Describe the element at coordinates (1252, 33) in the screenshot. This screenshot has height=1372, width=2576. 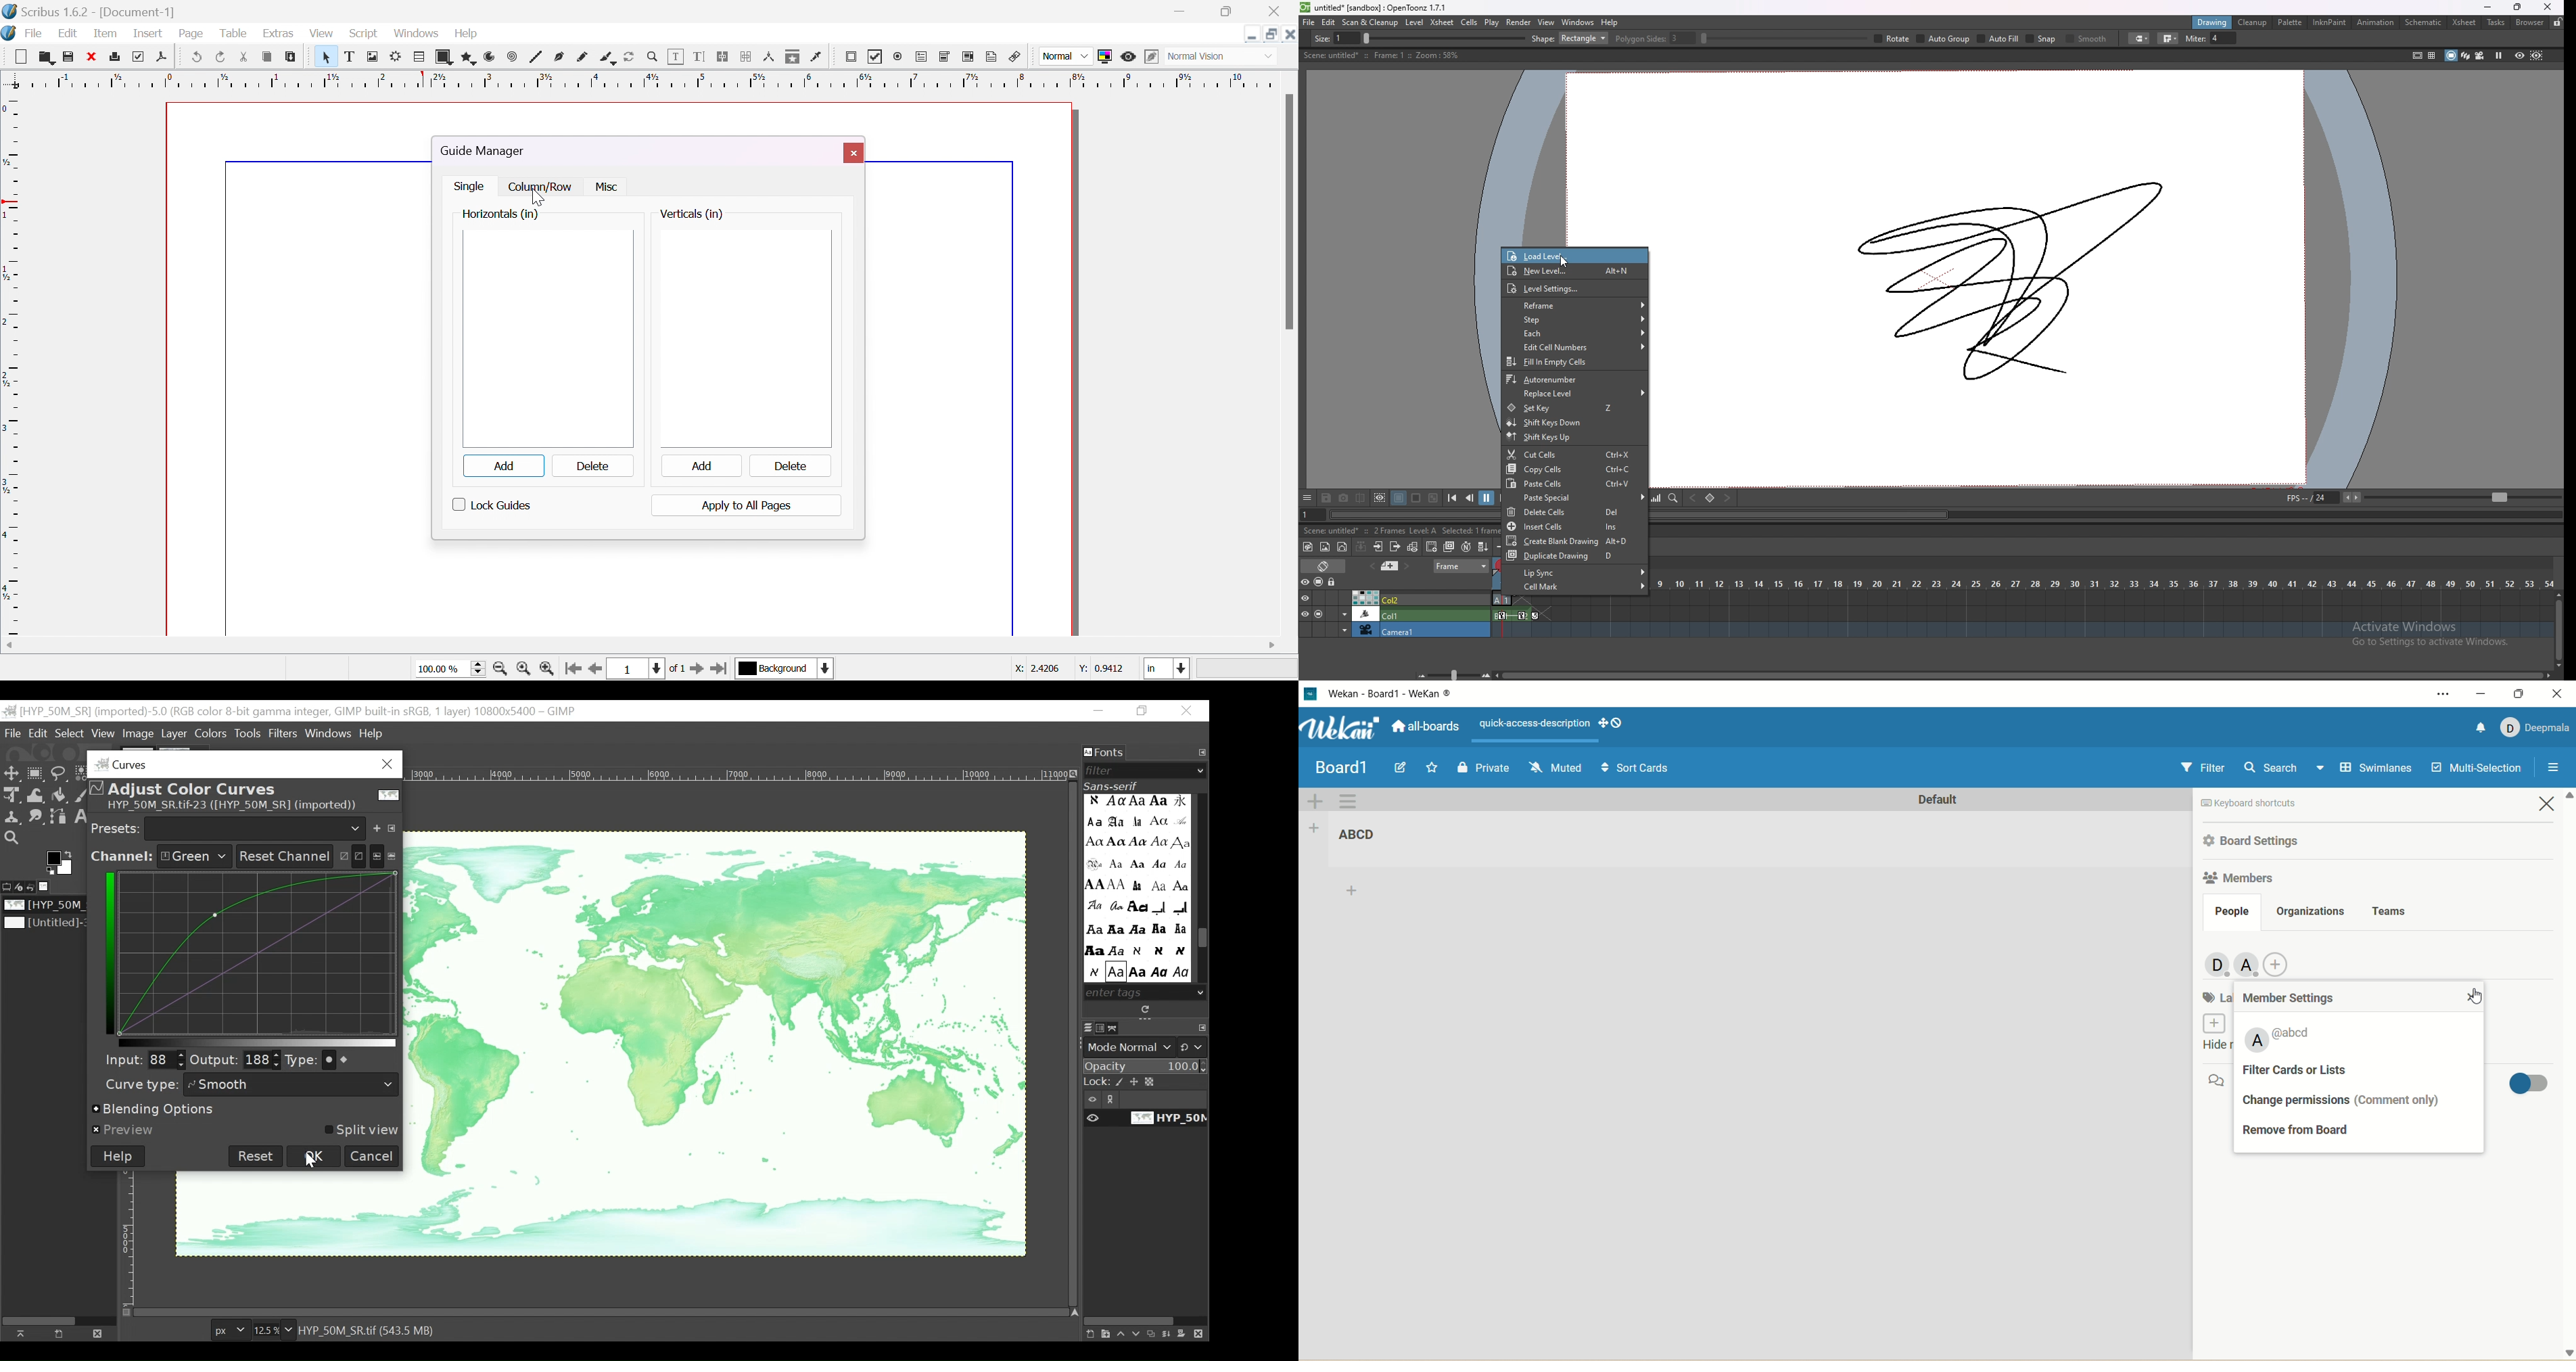
I see `Minimize` at that location.